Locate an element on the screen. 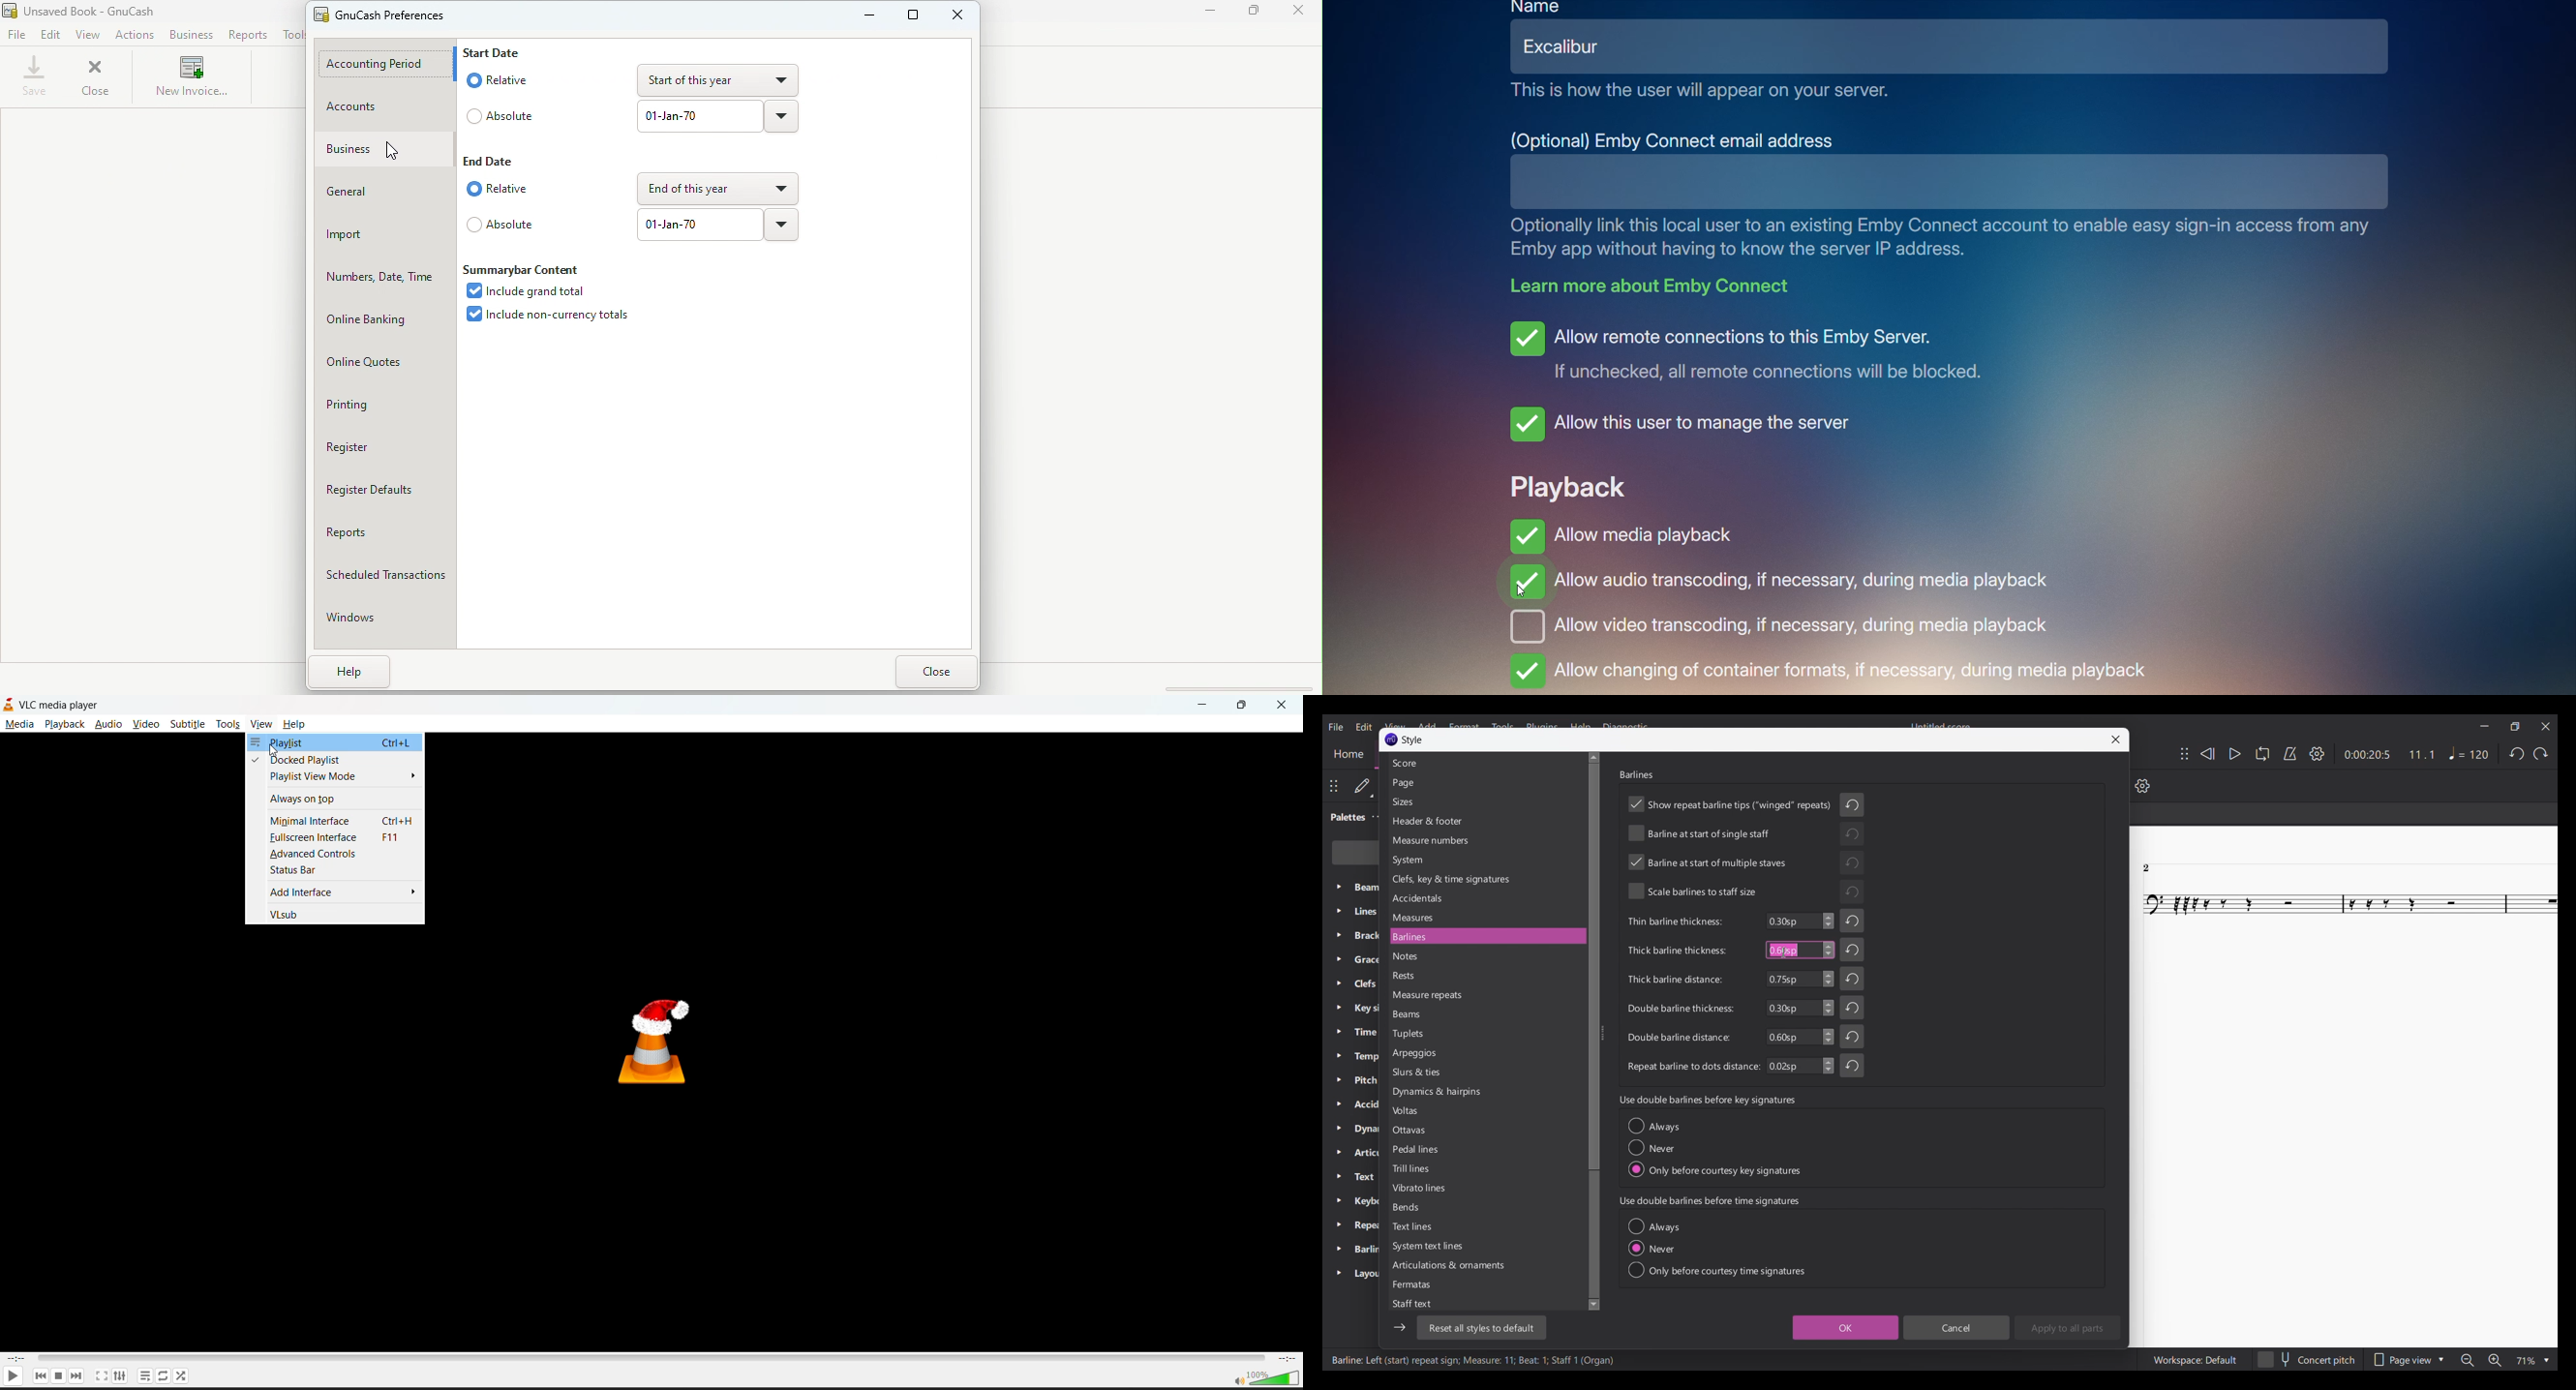  Current score is located at coordinates (2344, 1087).